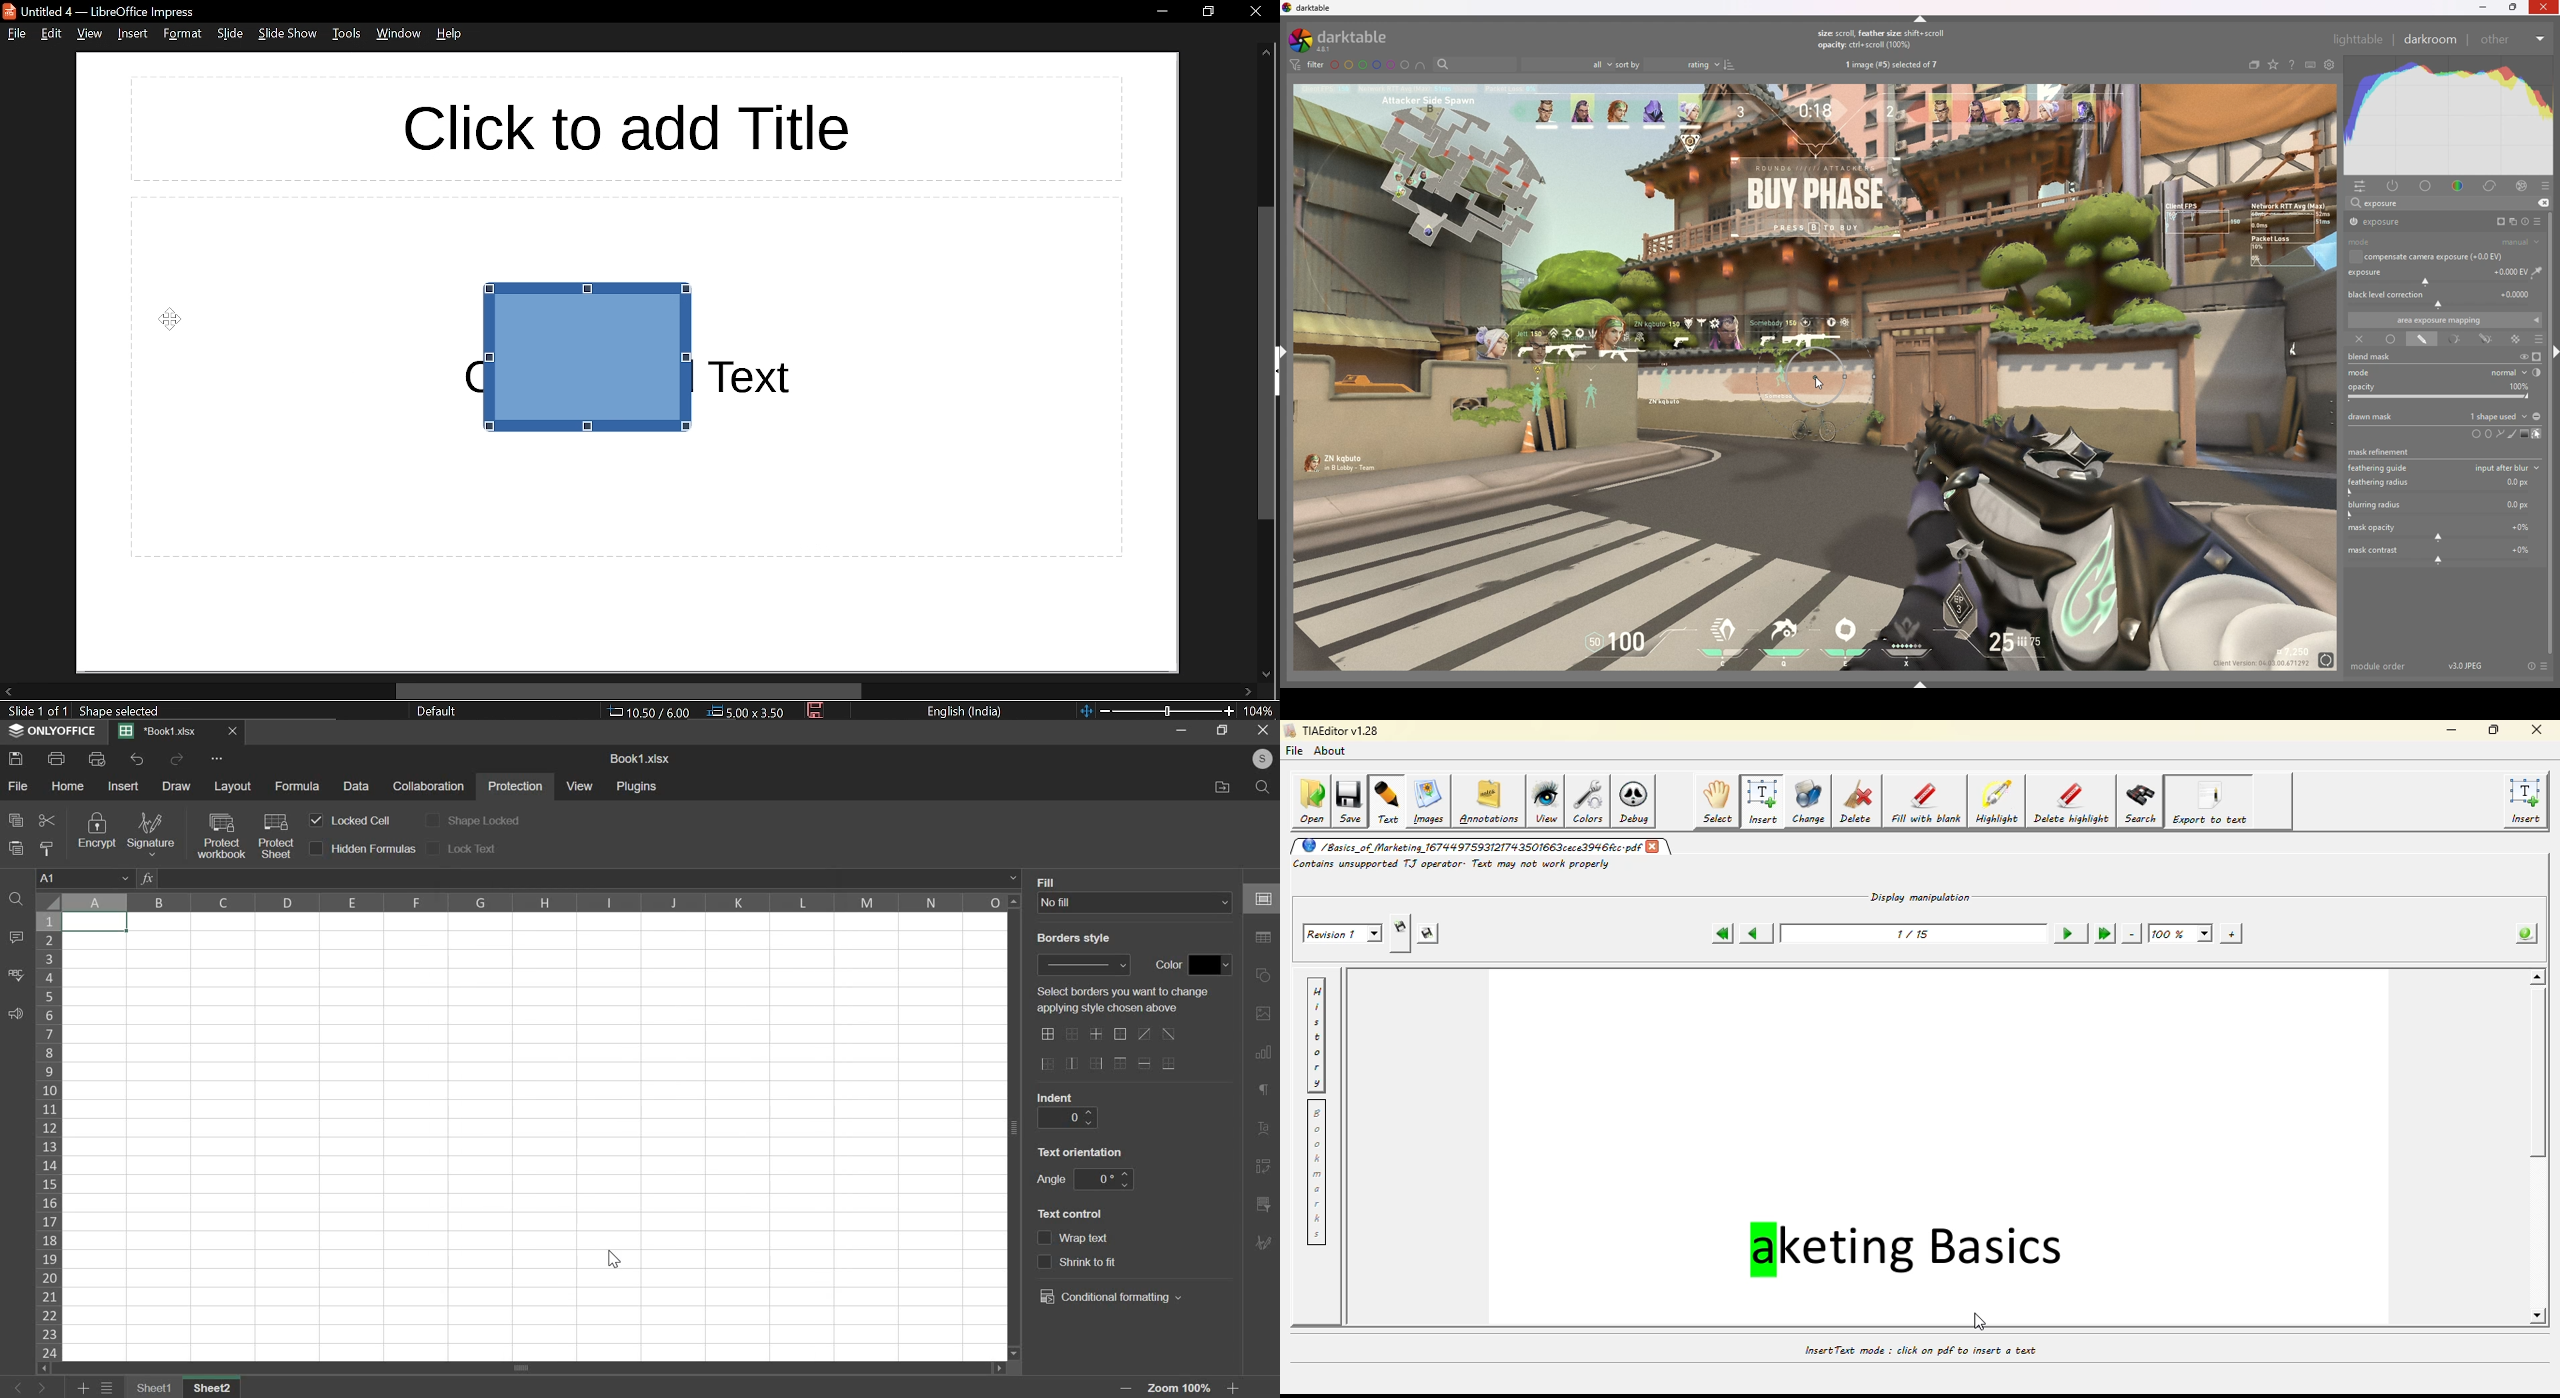 This screenshot has width=2576, height=1400. What do you see at coordinates (1921, 683) in the screenshot?
I see `show` at bounding box center [1921, 683].